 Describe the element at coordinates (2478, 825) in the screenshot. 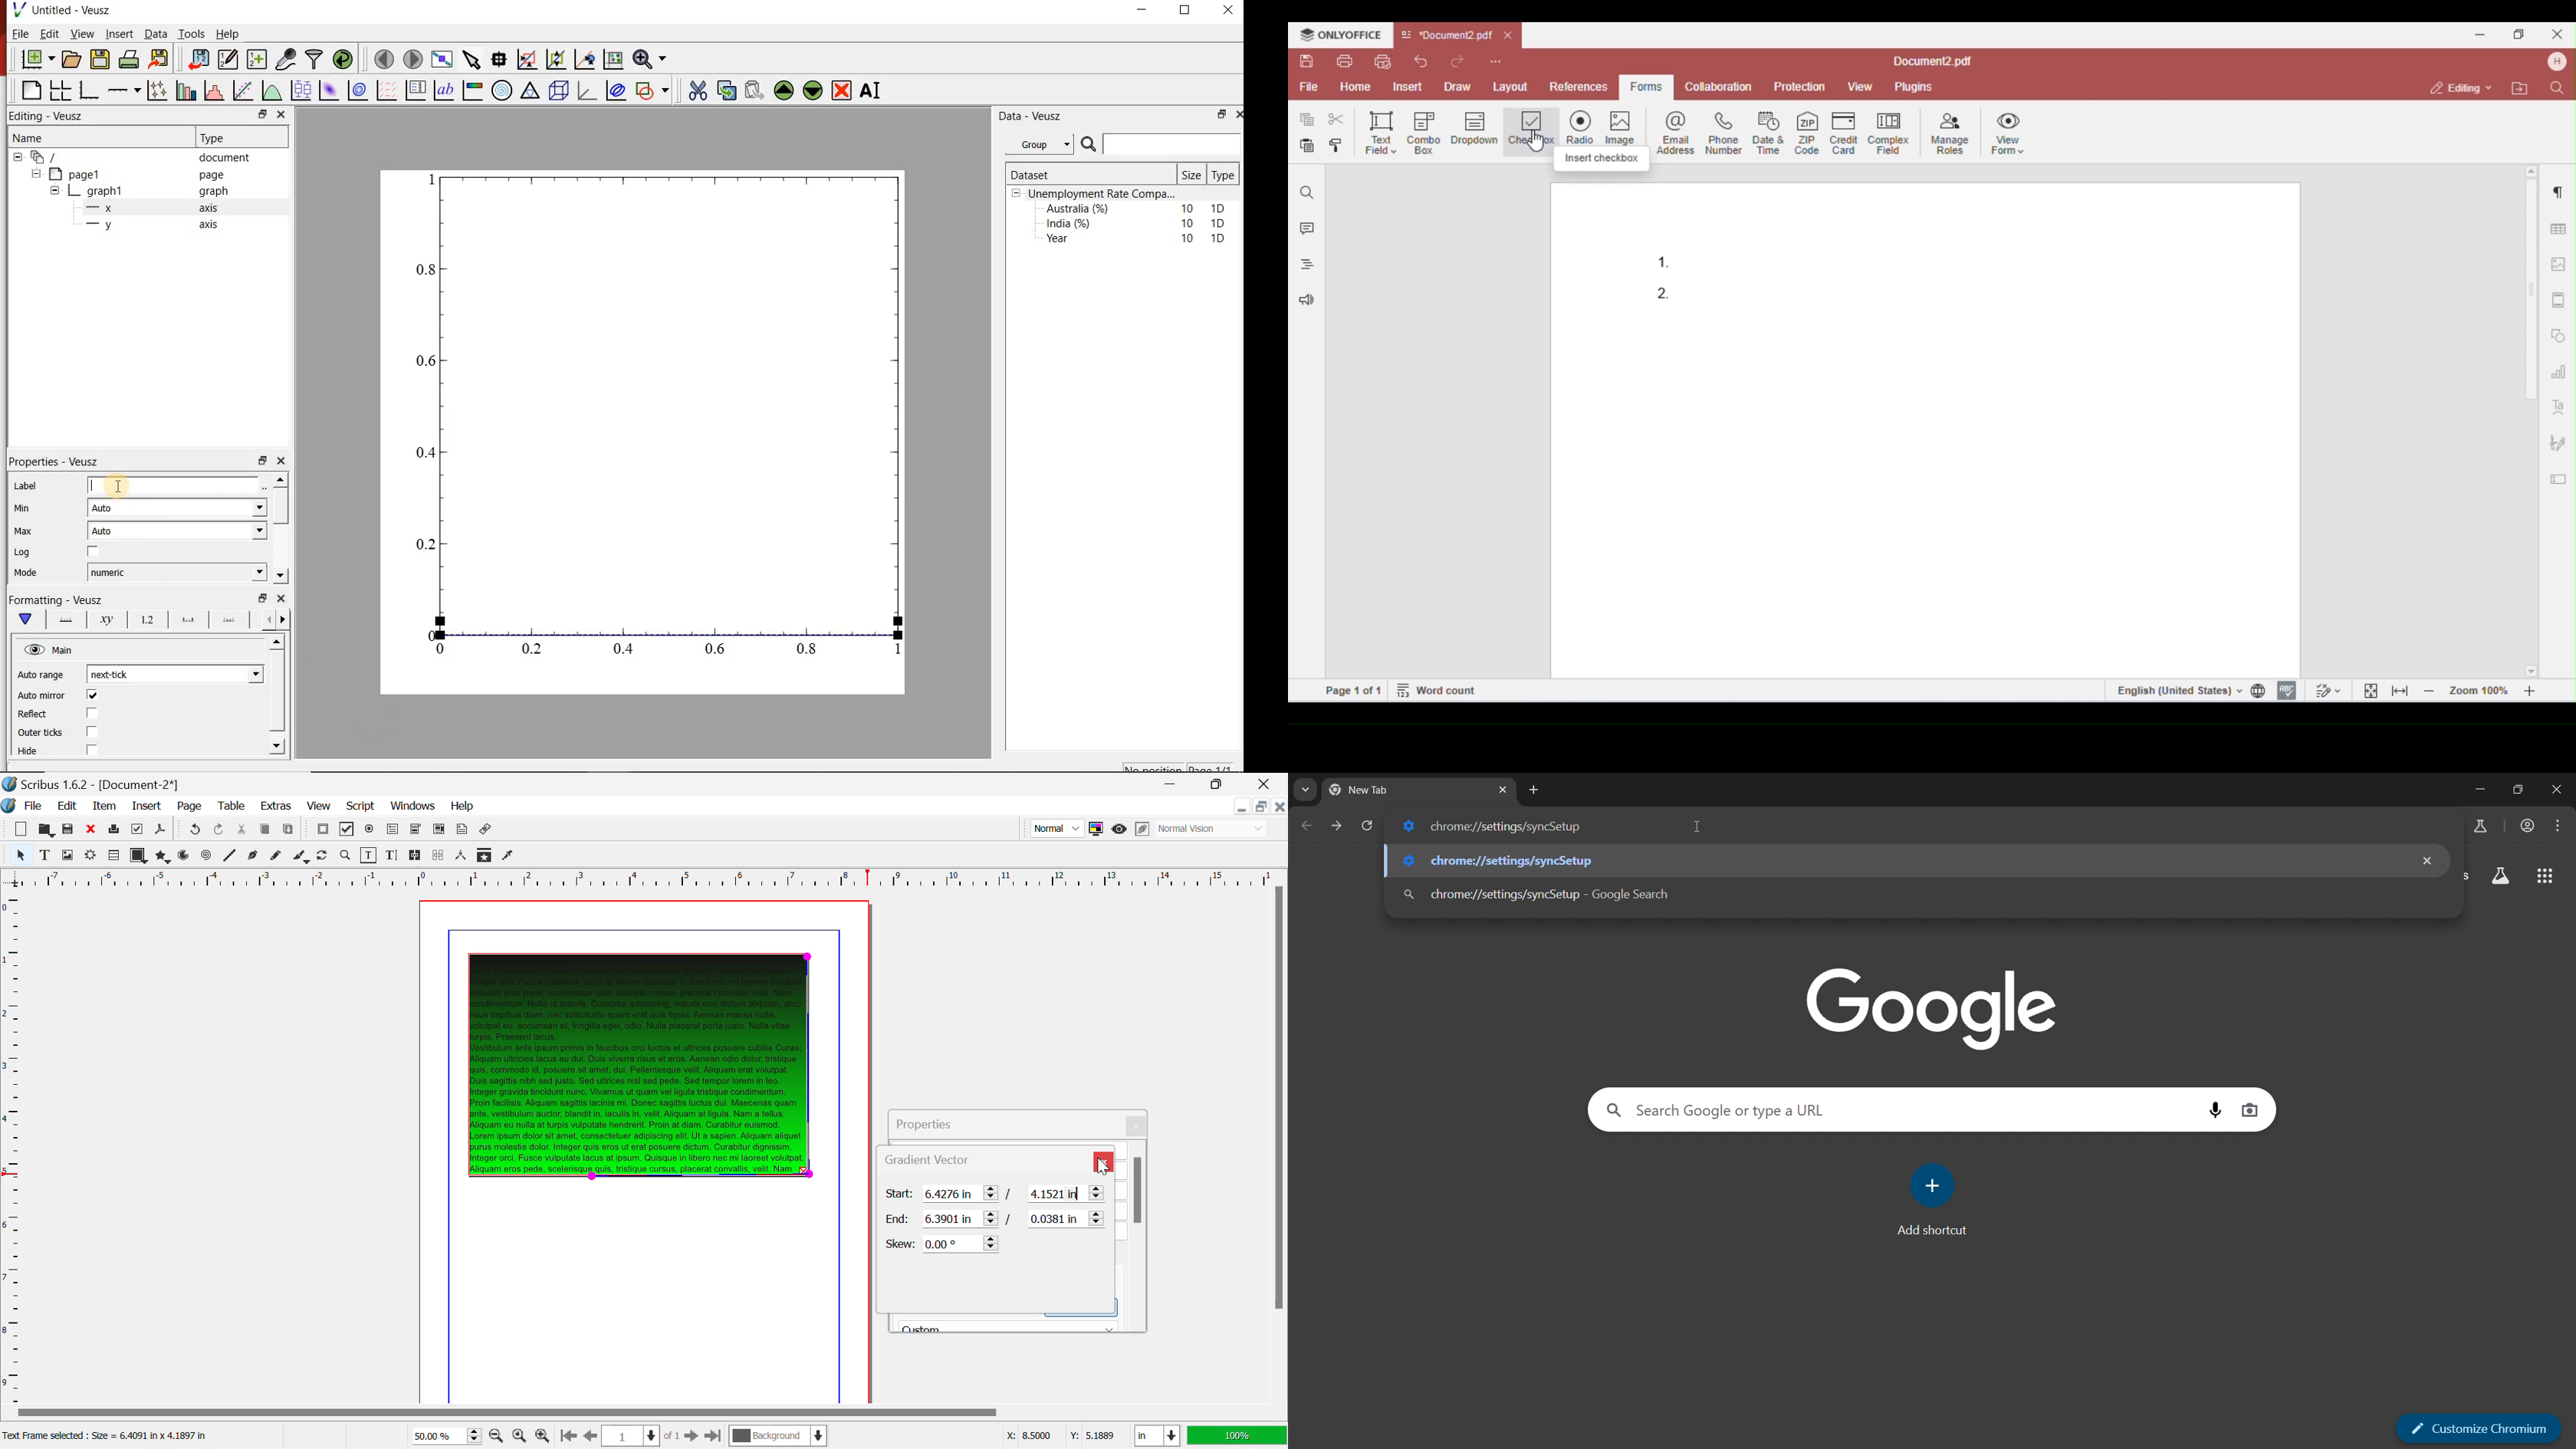

I see `search labs` at that location.